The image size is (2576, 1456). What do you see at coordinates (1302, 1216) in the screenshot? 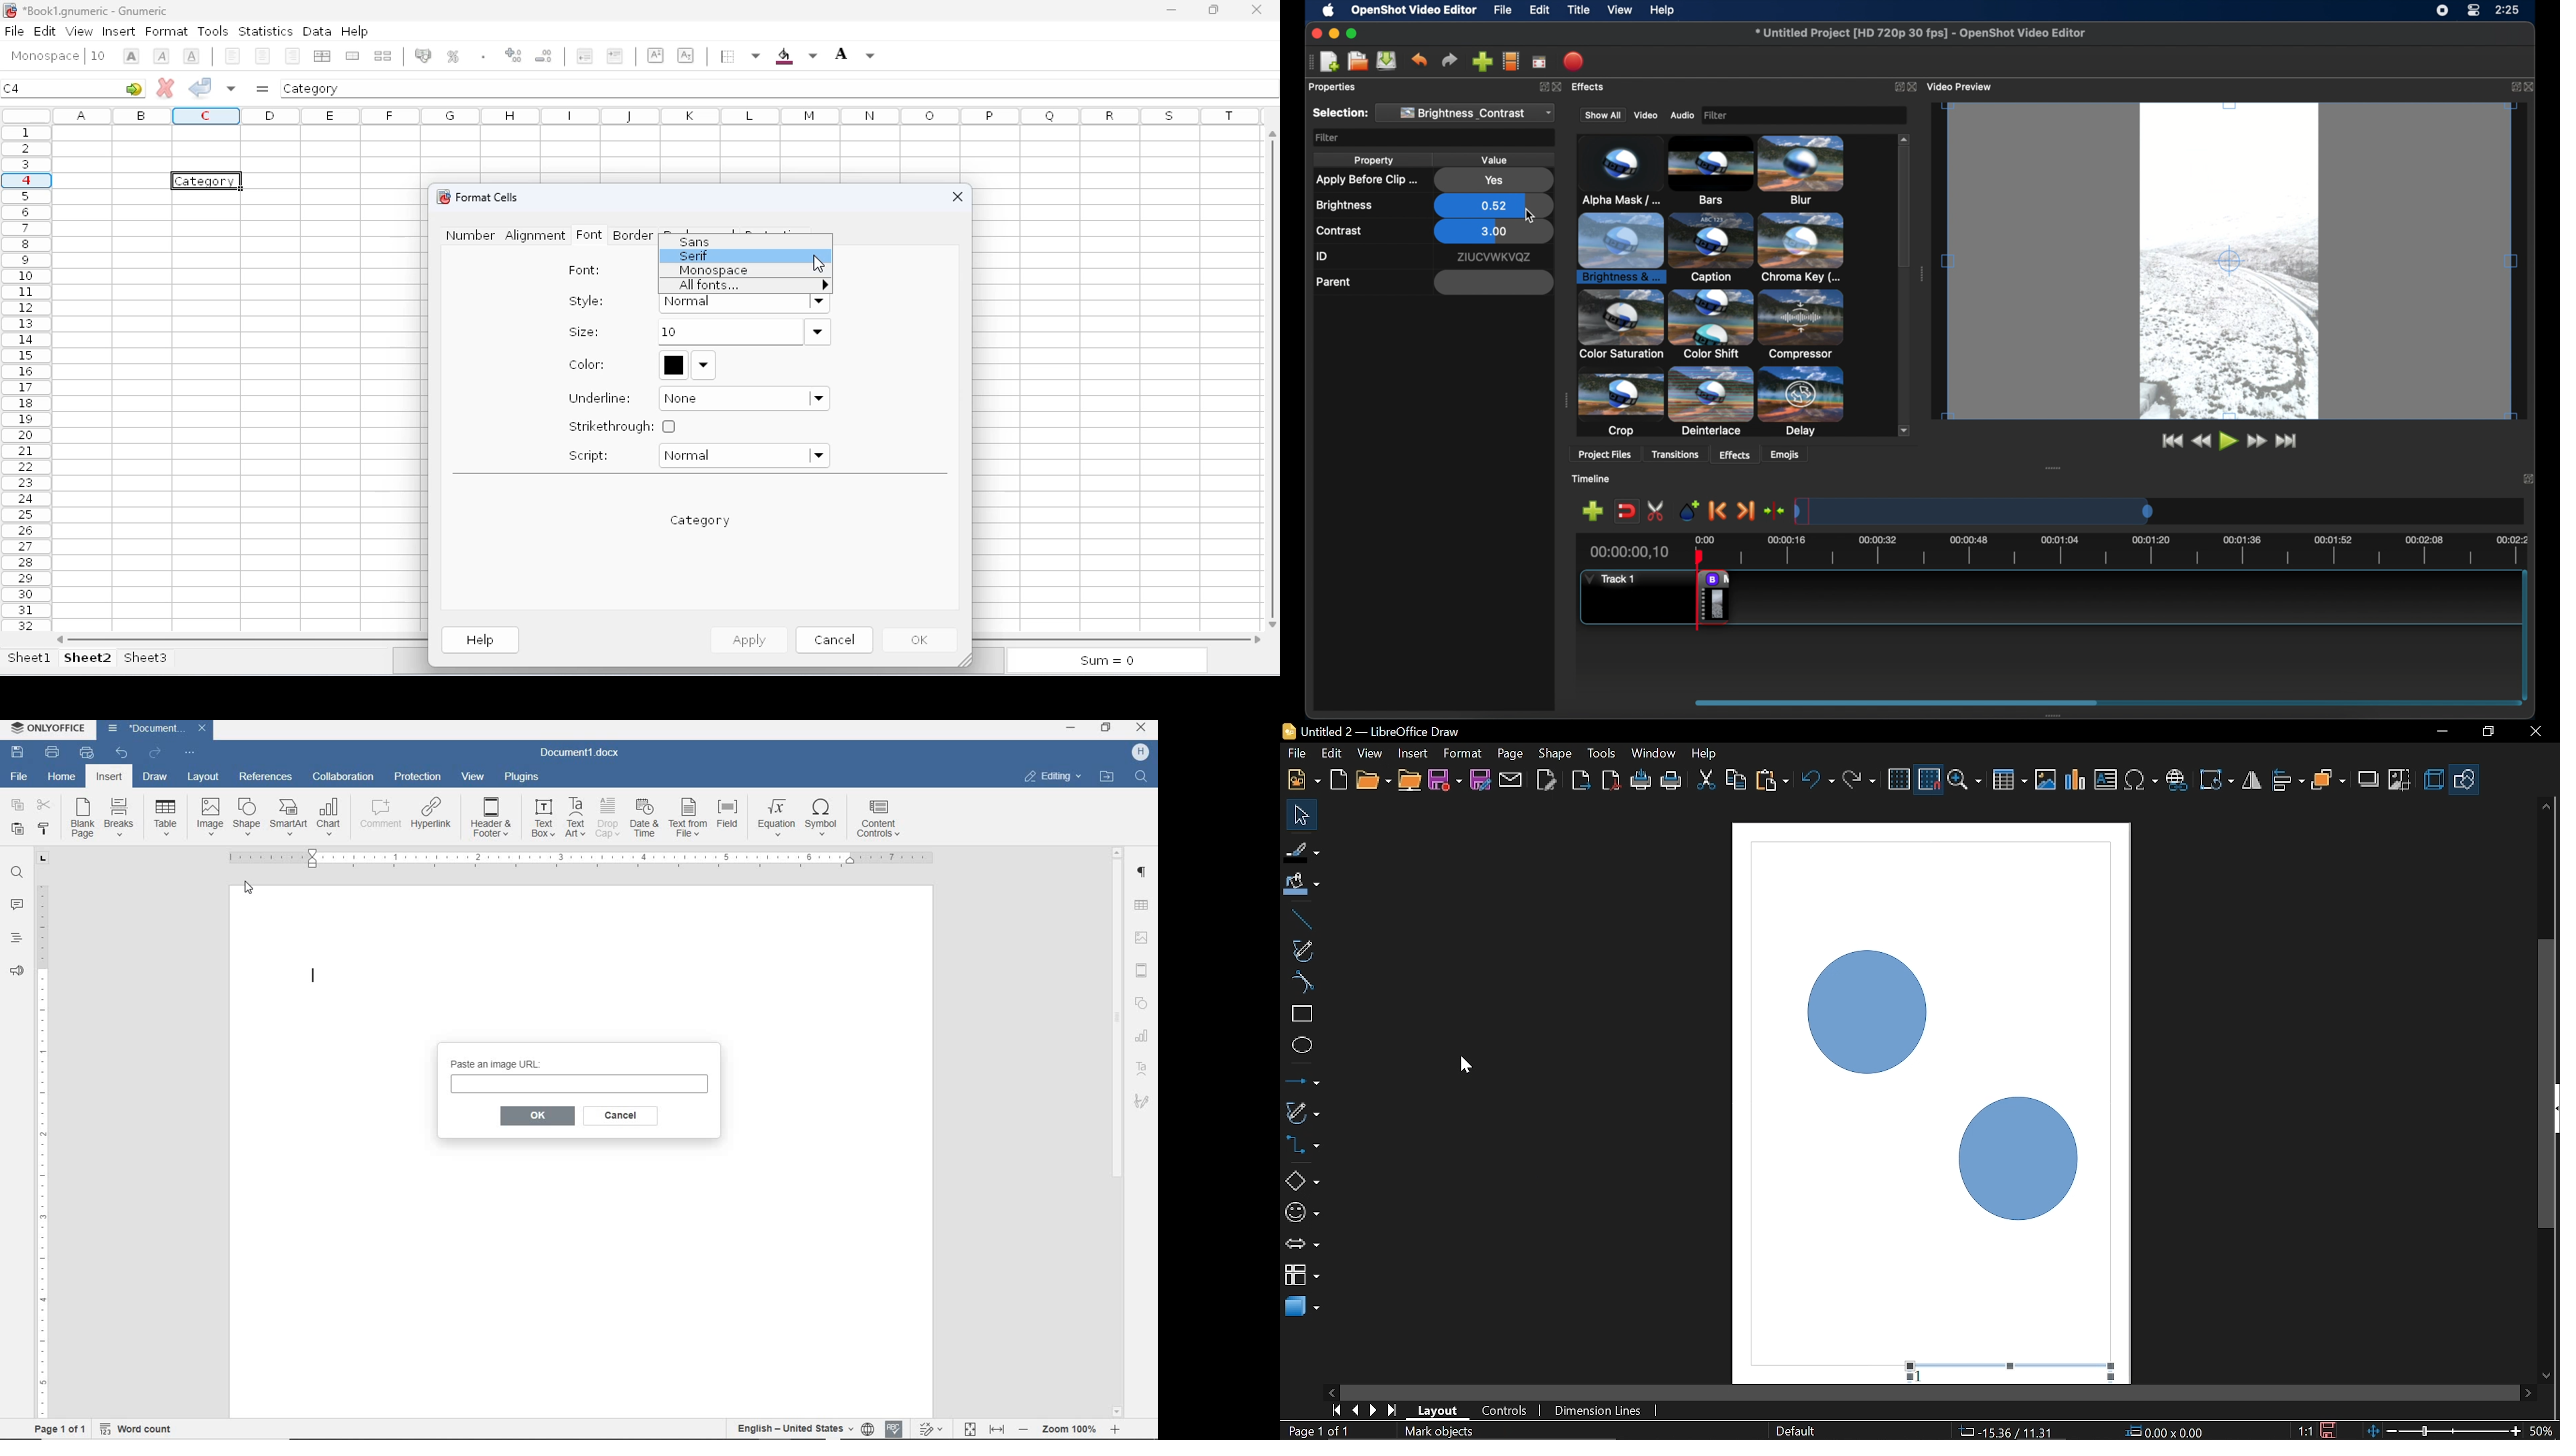
I see `symbol shapes` at bounding box center [1302, 1216].